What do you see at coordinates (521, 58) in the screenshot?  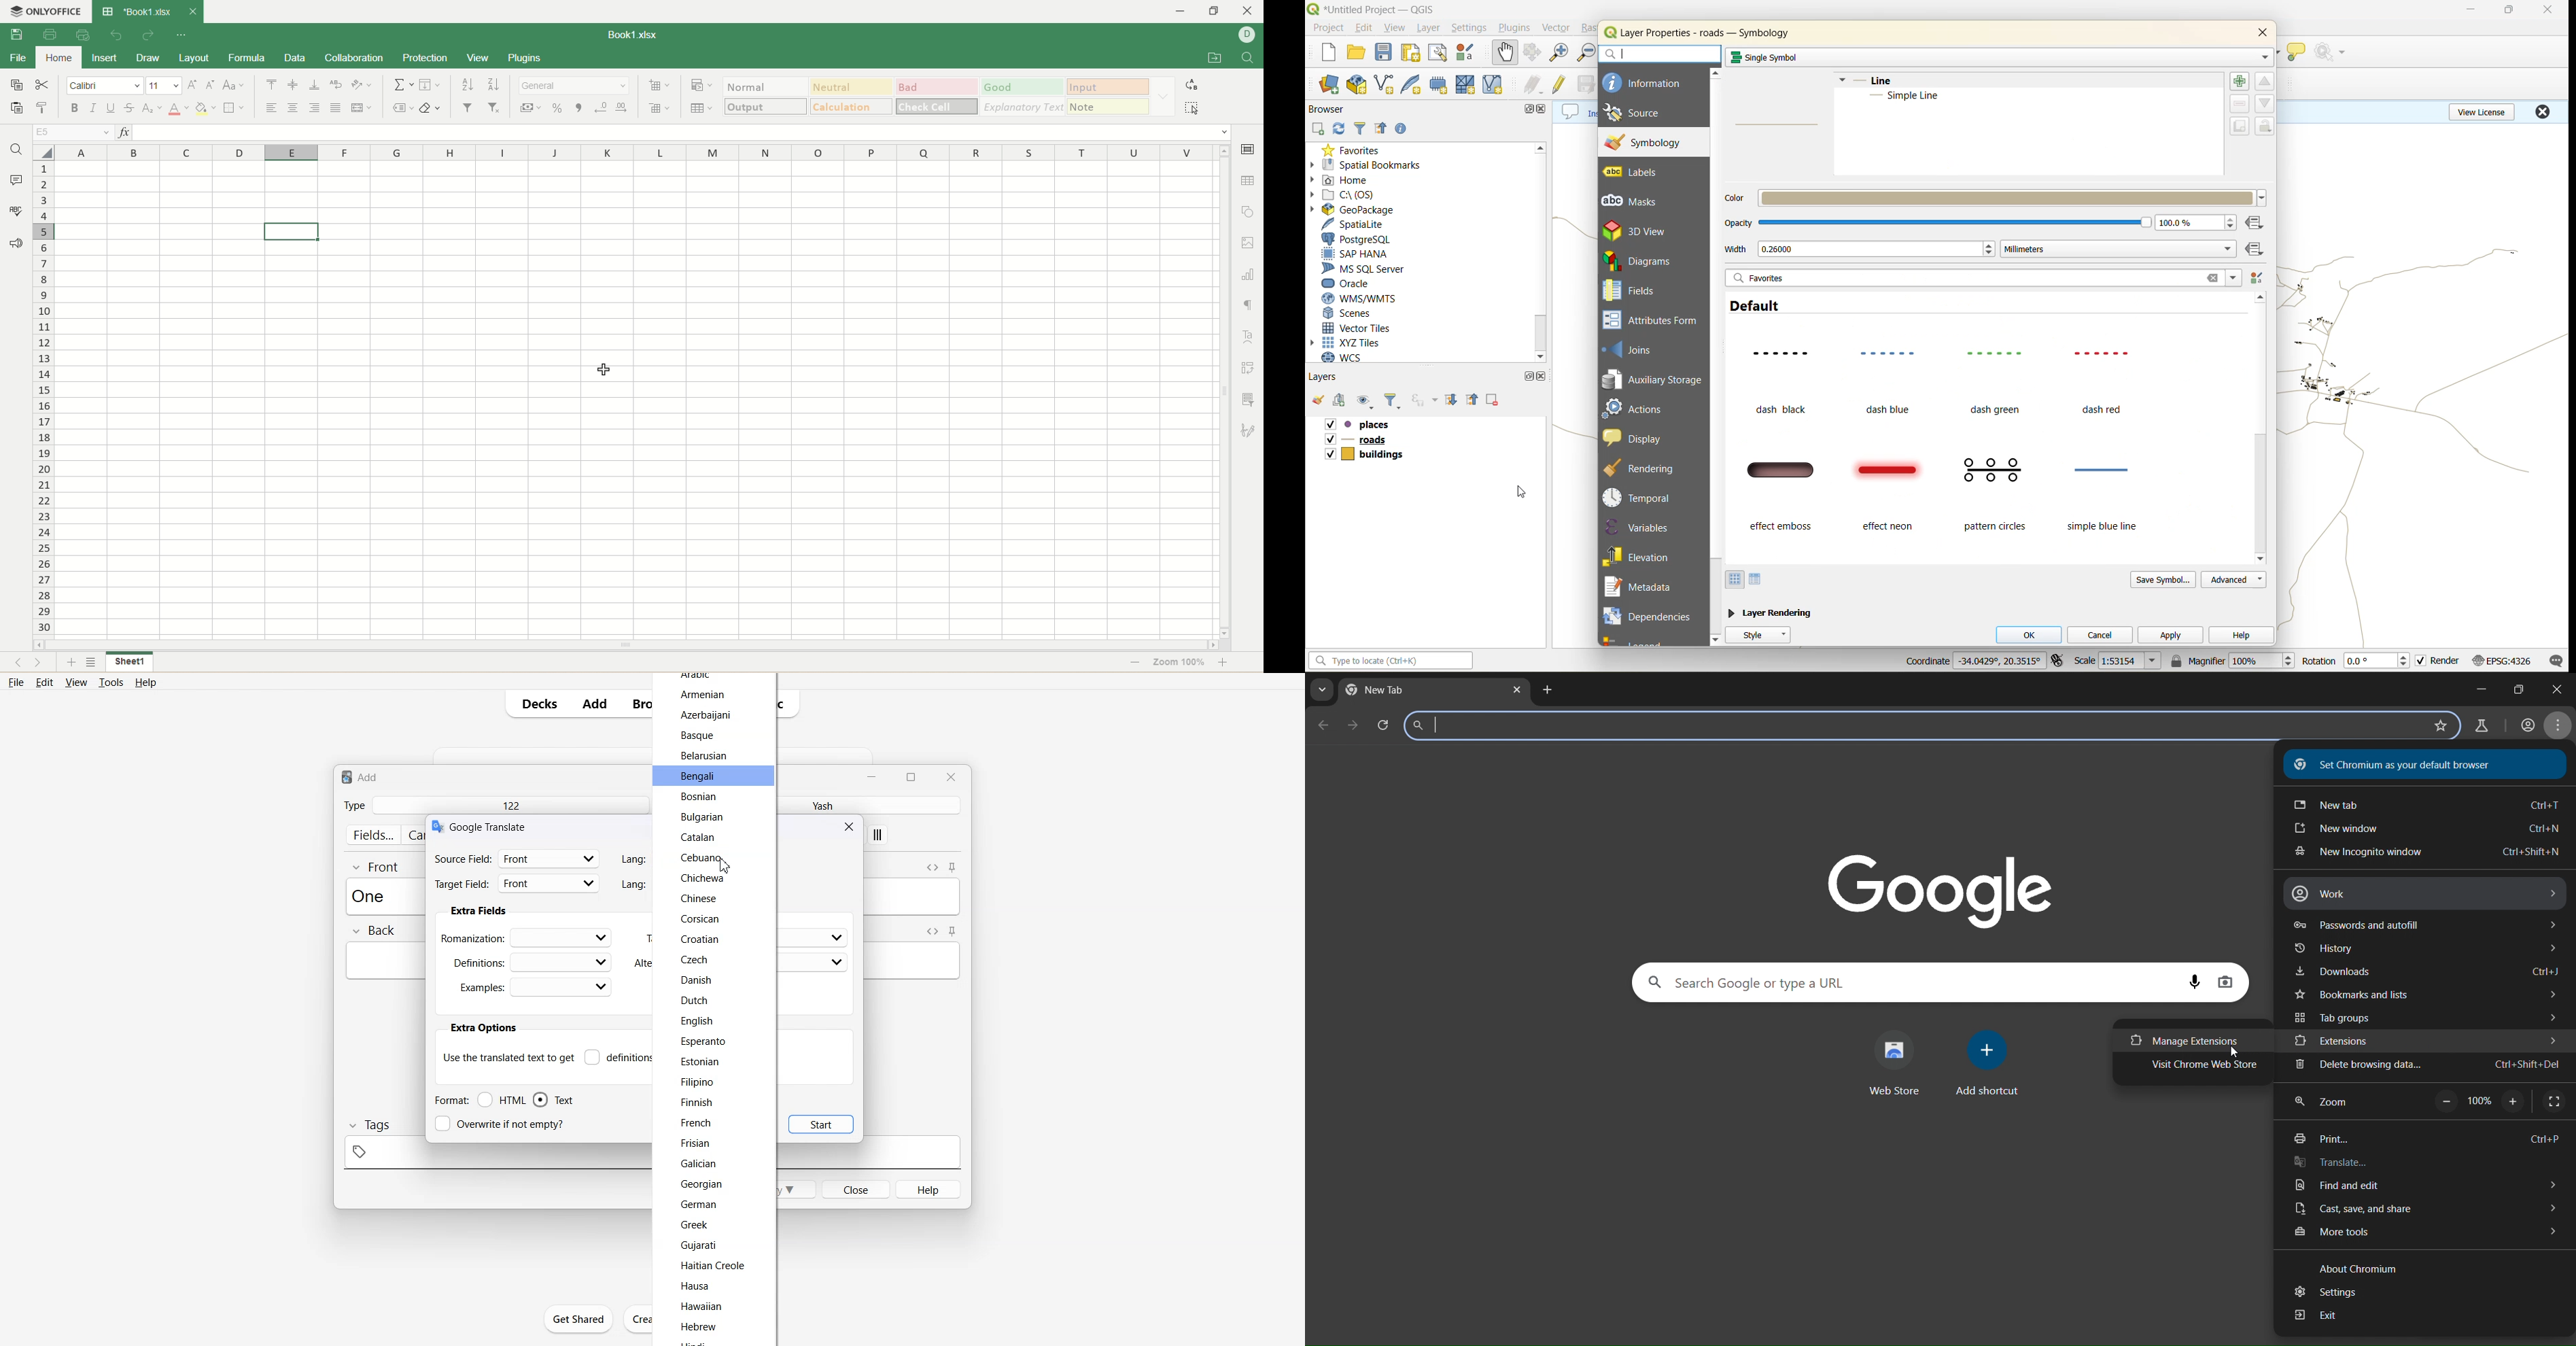 I see `plugins` at bounding box center [521, 58].